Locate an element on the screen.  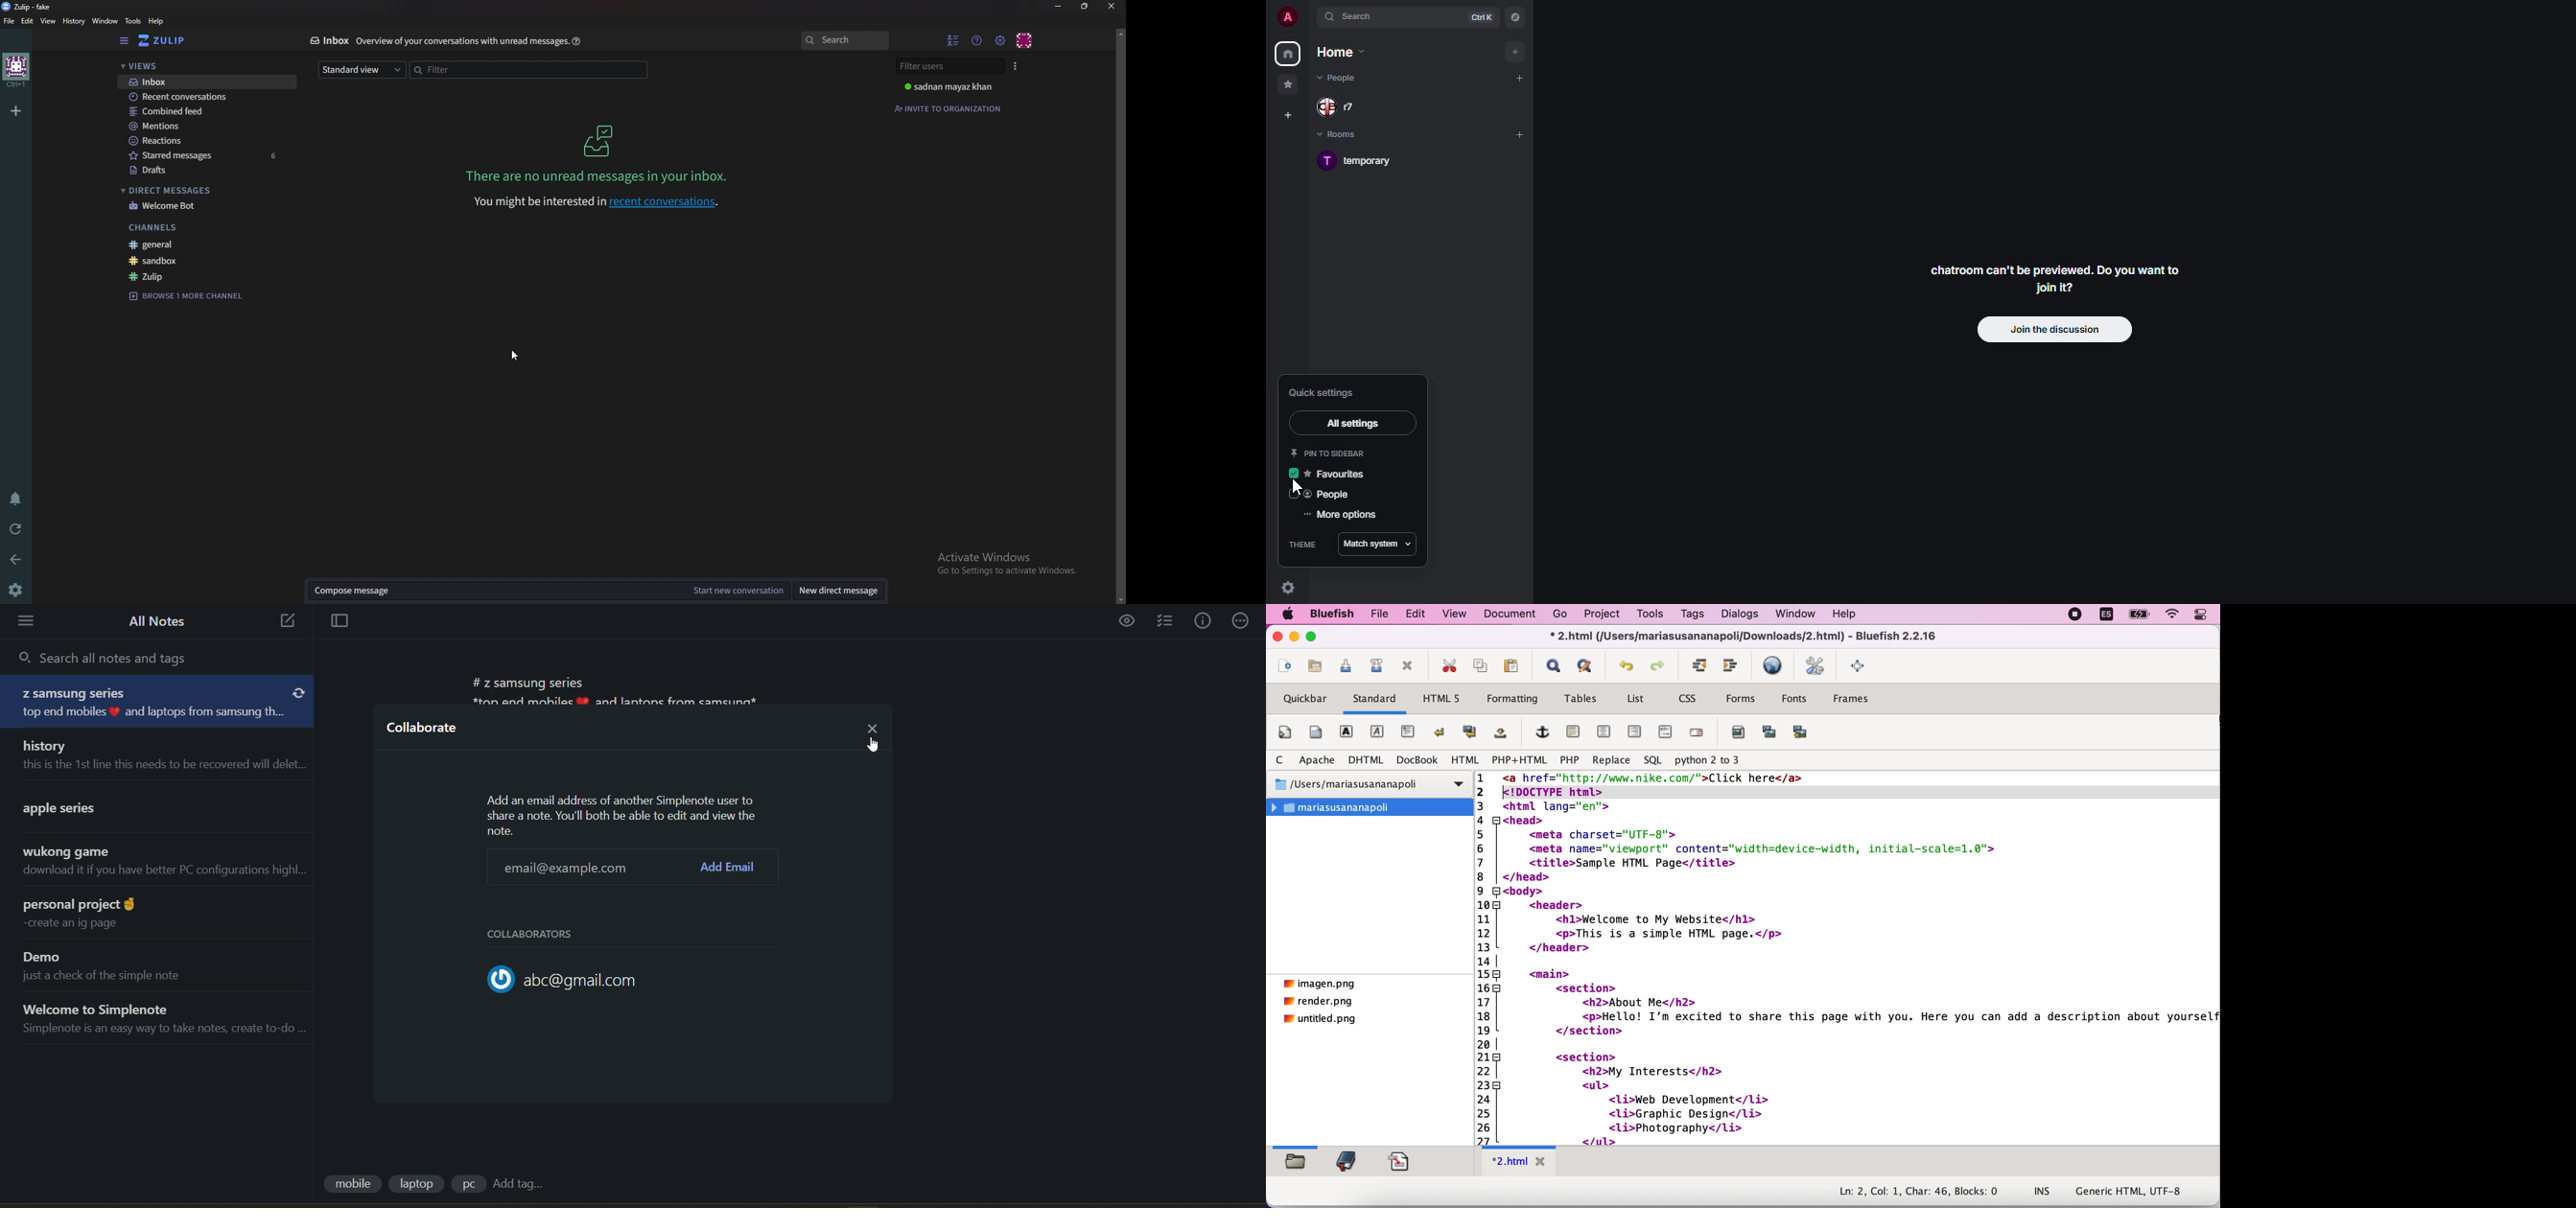
minimize is located at coordinates (1294, 638).